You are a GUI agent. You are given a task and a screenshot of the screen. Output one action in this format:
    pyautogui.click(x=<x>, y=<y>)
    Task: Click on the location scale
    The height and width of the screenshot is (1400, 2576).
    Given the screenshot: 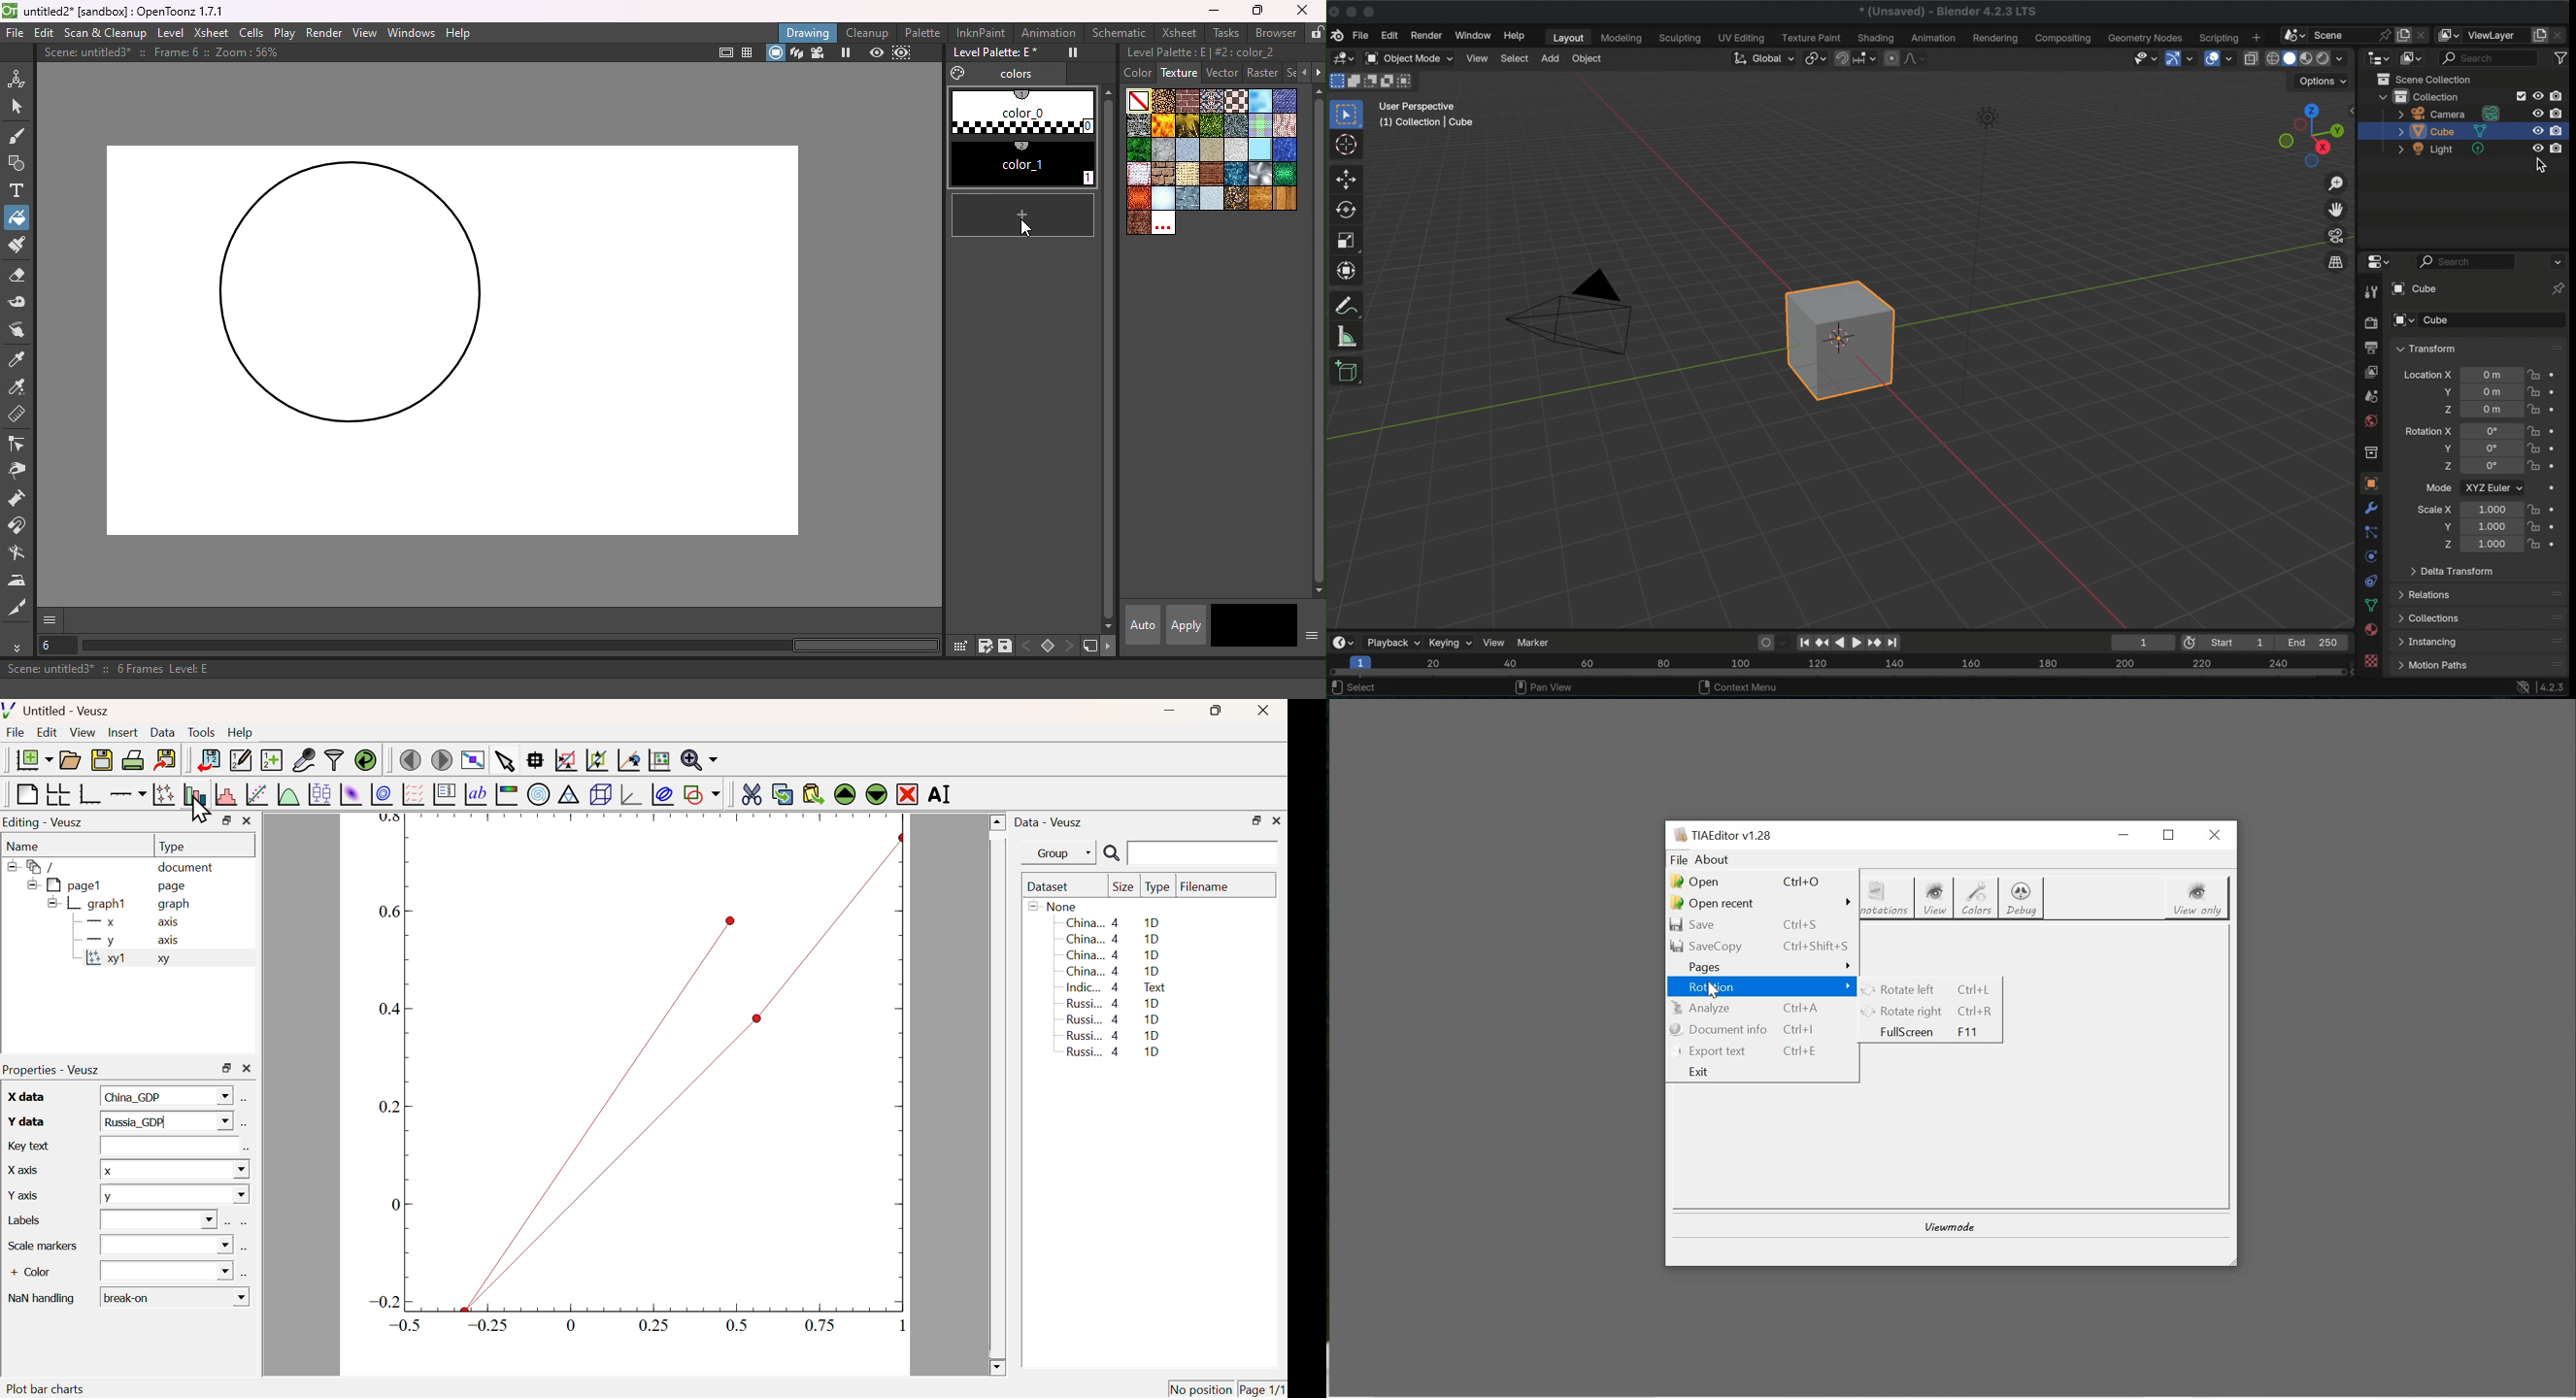 What is the action you would take?
    pyautogui.click(x=2490, y=545)
    